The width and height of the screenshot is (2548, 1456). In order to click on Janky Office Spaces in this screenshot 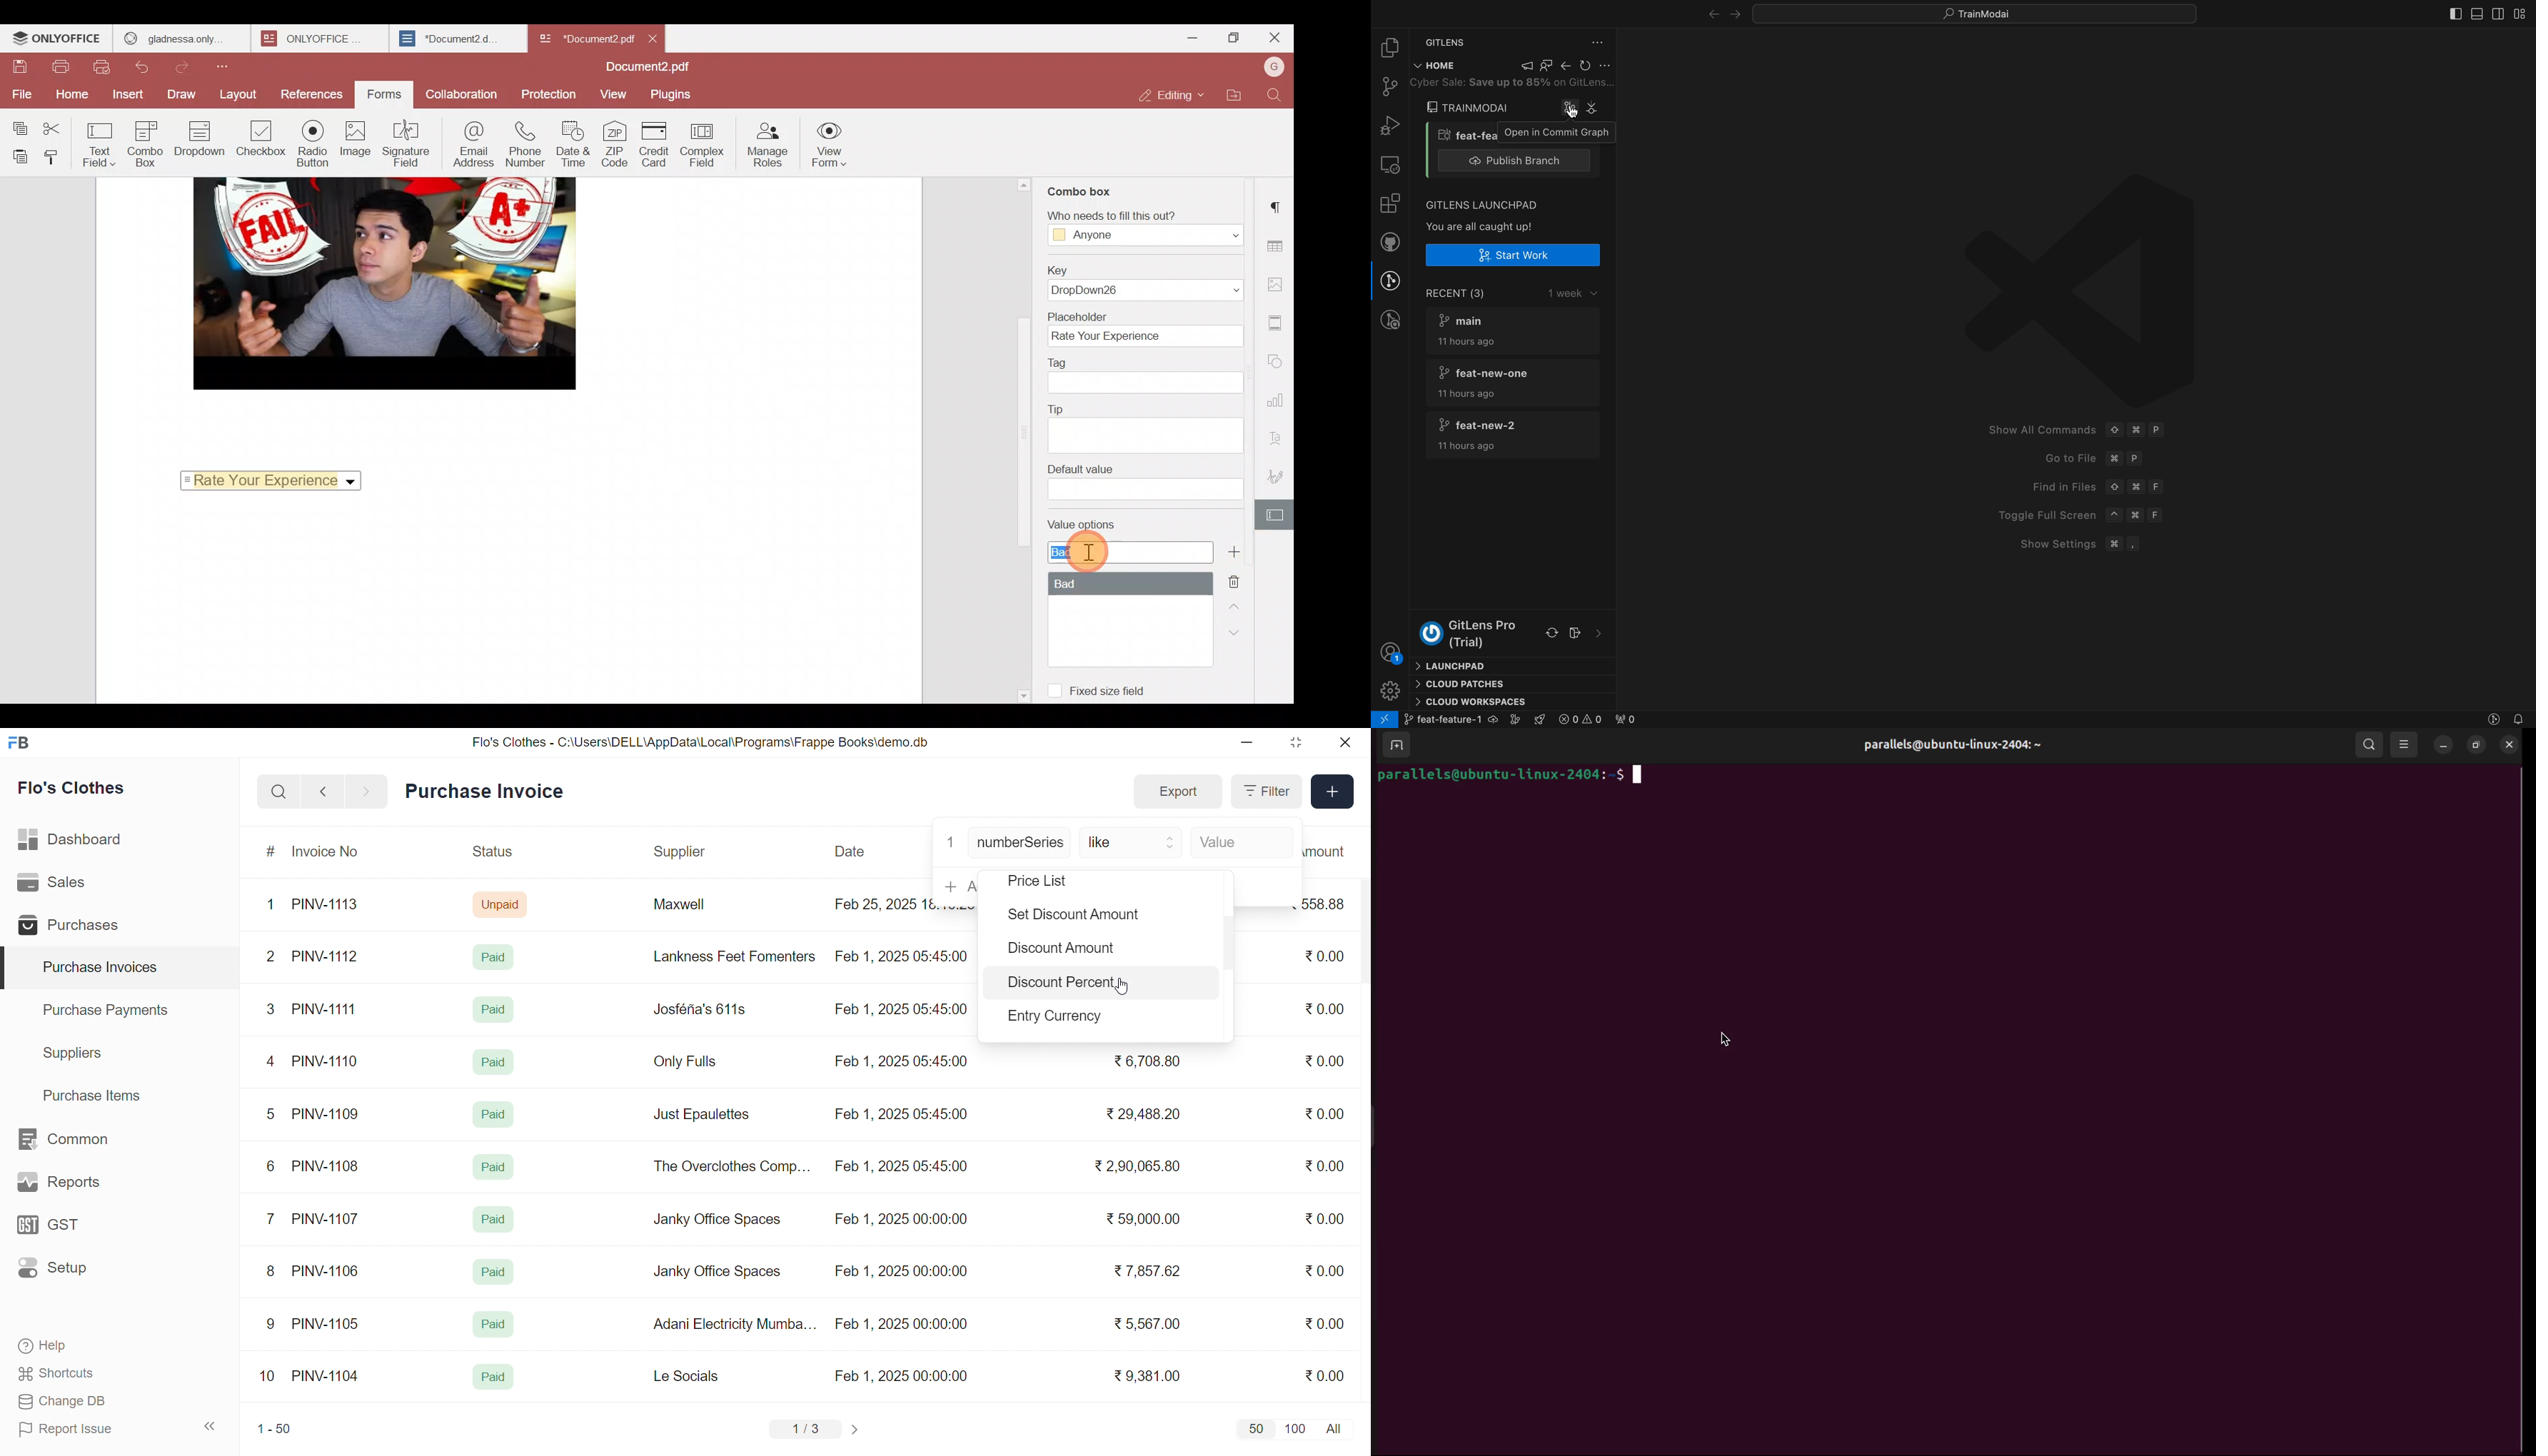, I will do `click(718, 1220)`.